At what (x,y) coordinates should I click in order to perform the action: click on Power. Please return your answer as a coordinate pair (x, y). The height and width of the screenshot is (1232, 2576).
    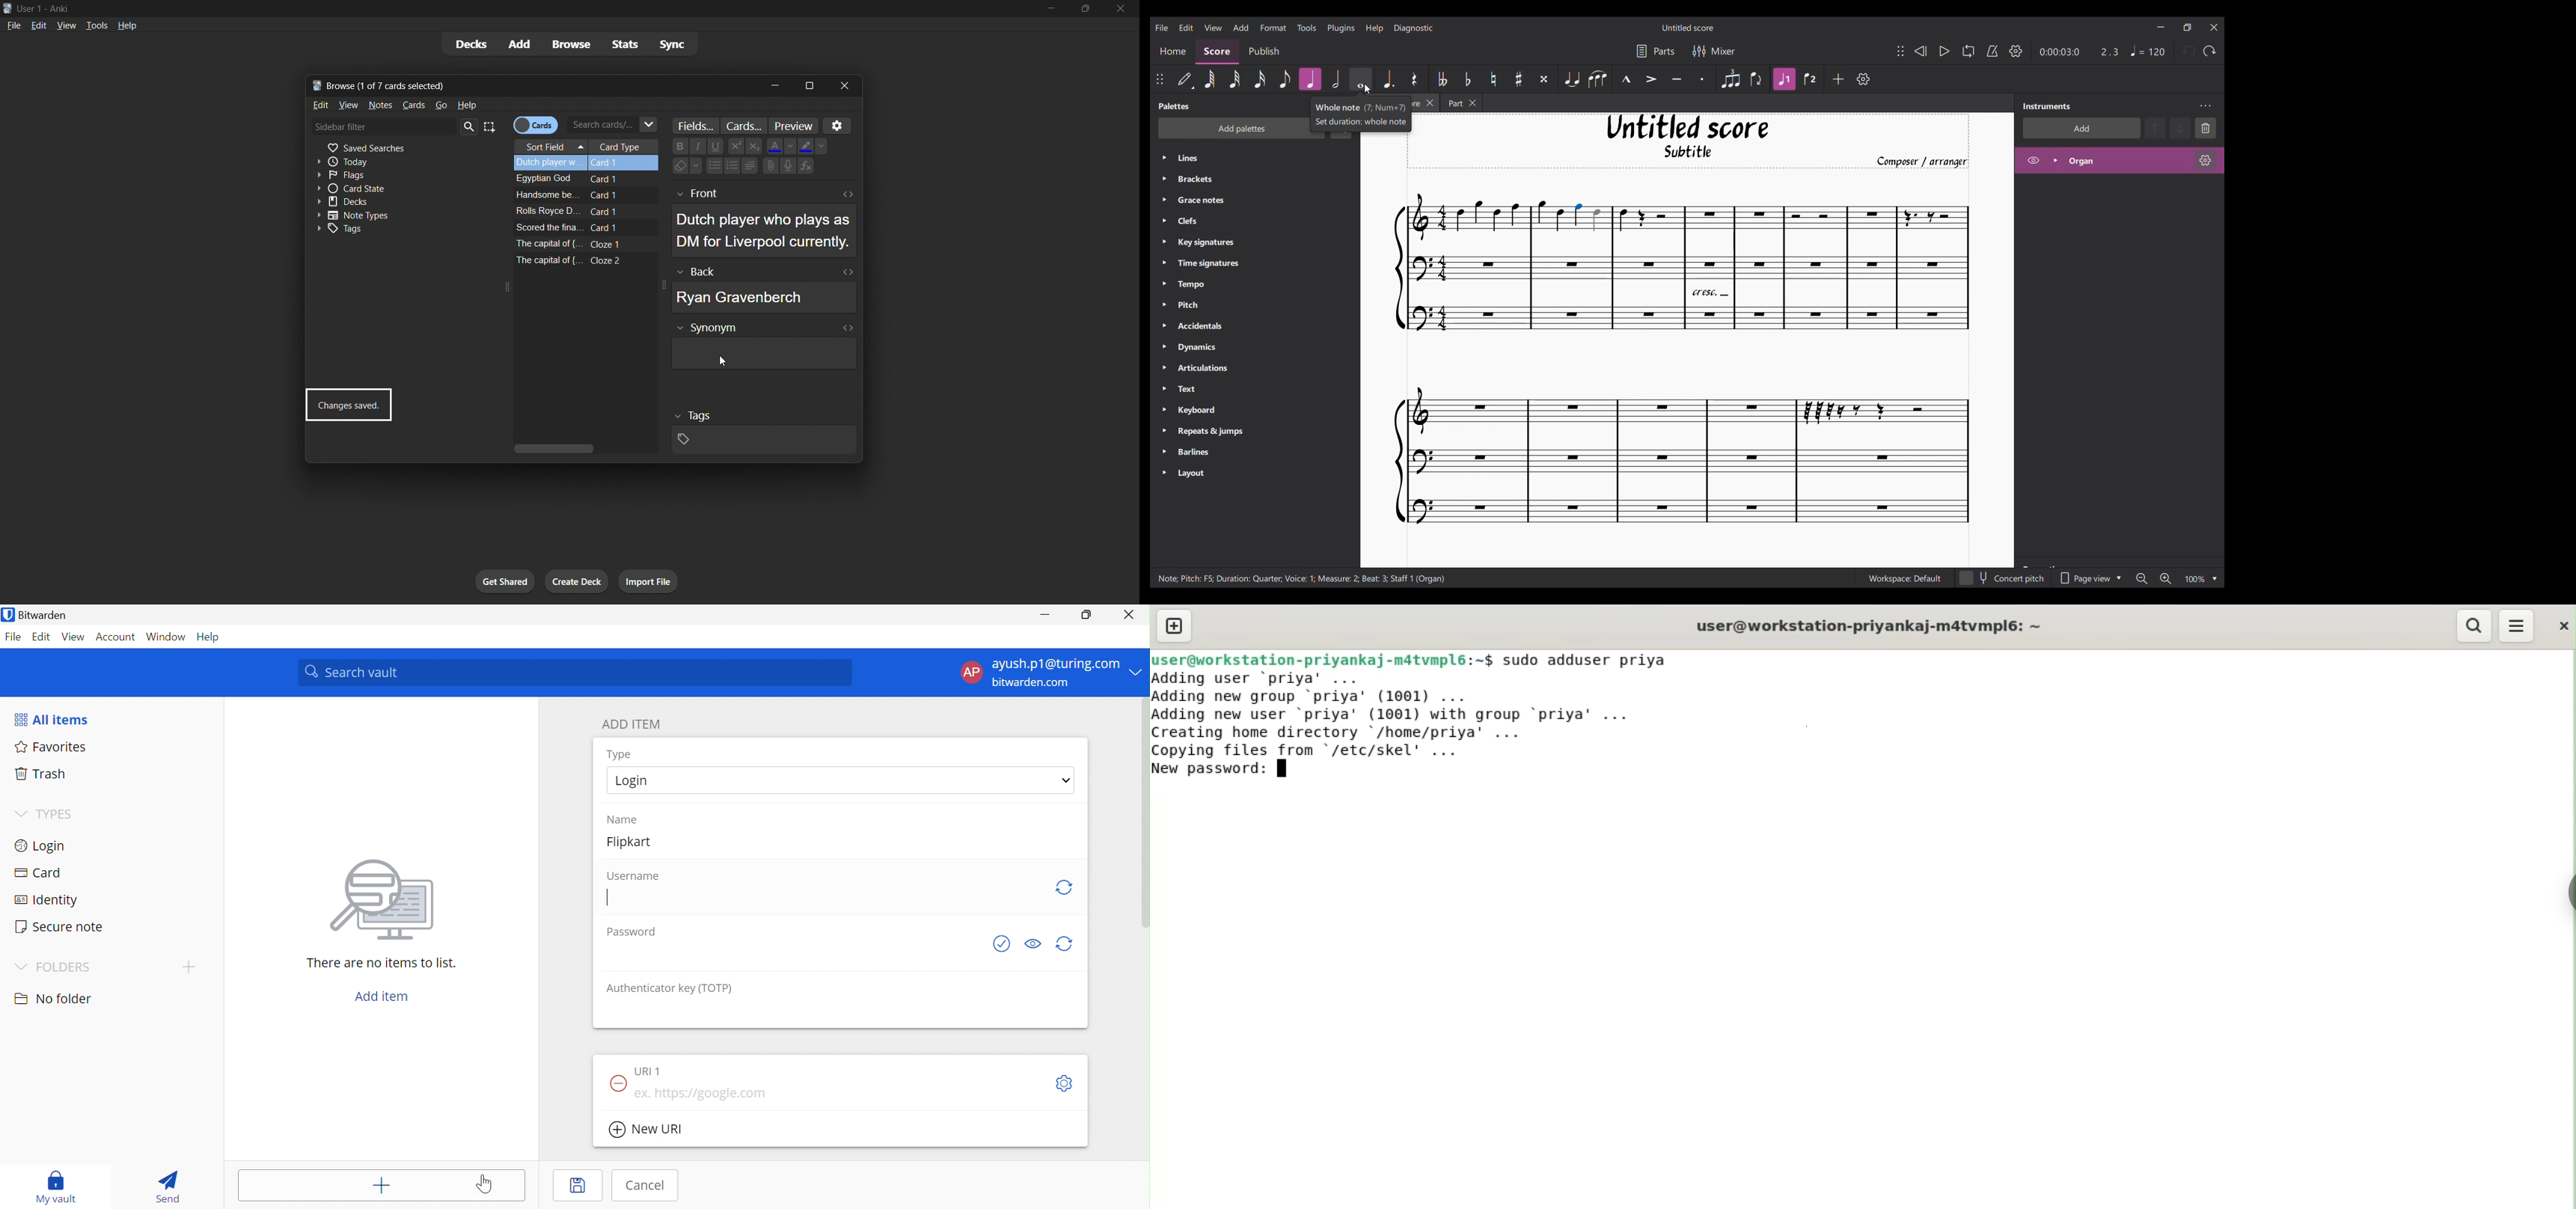
    Looking at the image, I should click on (736, 145).